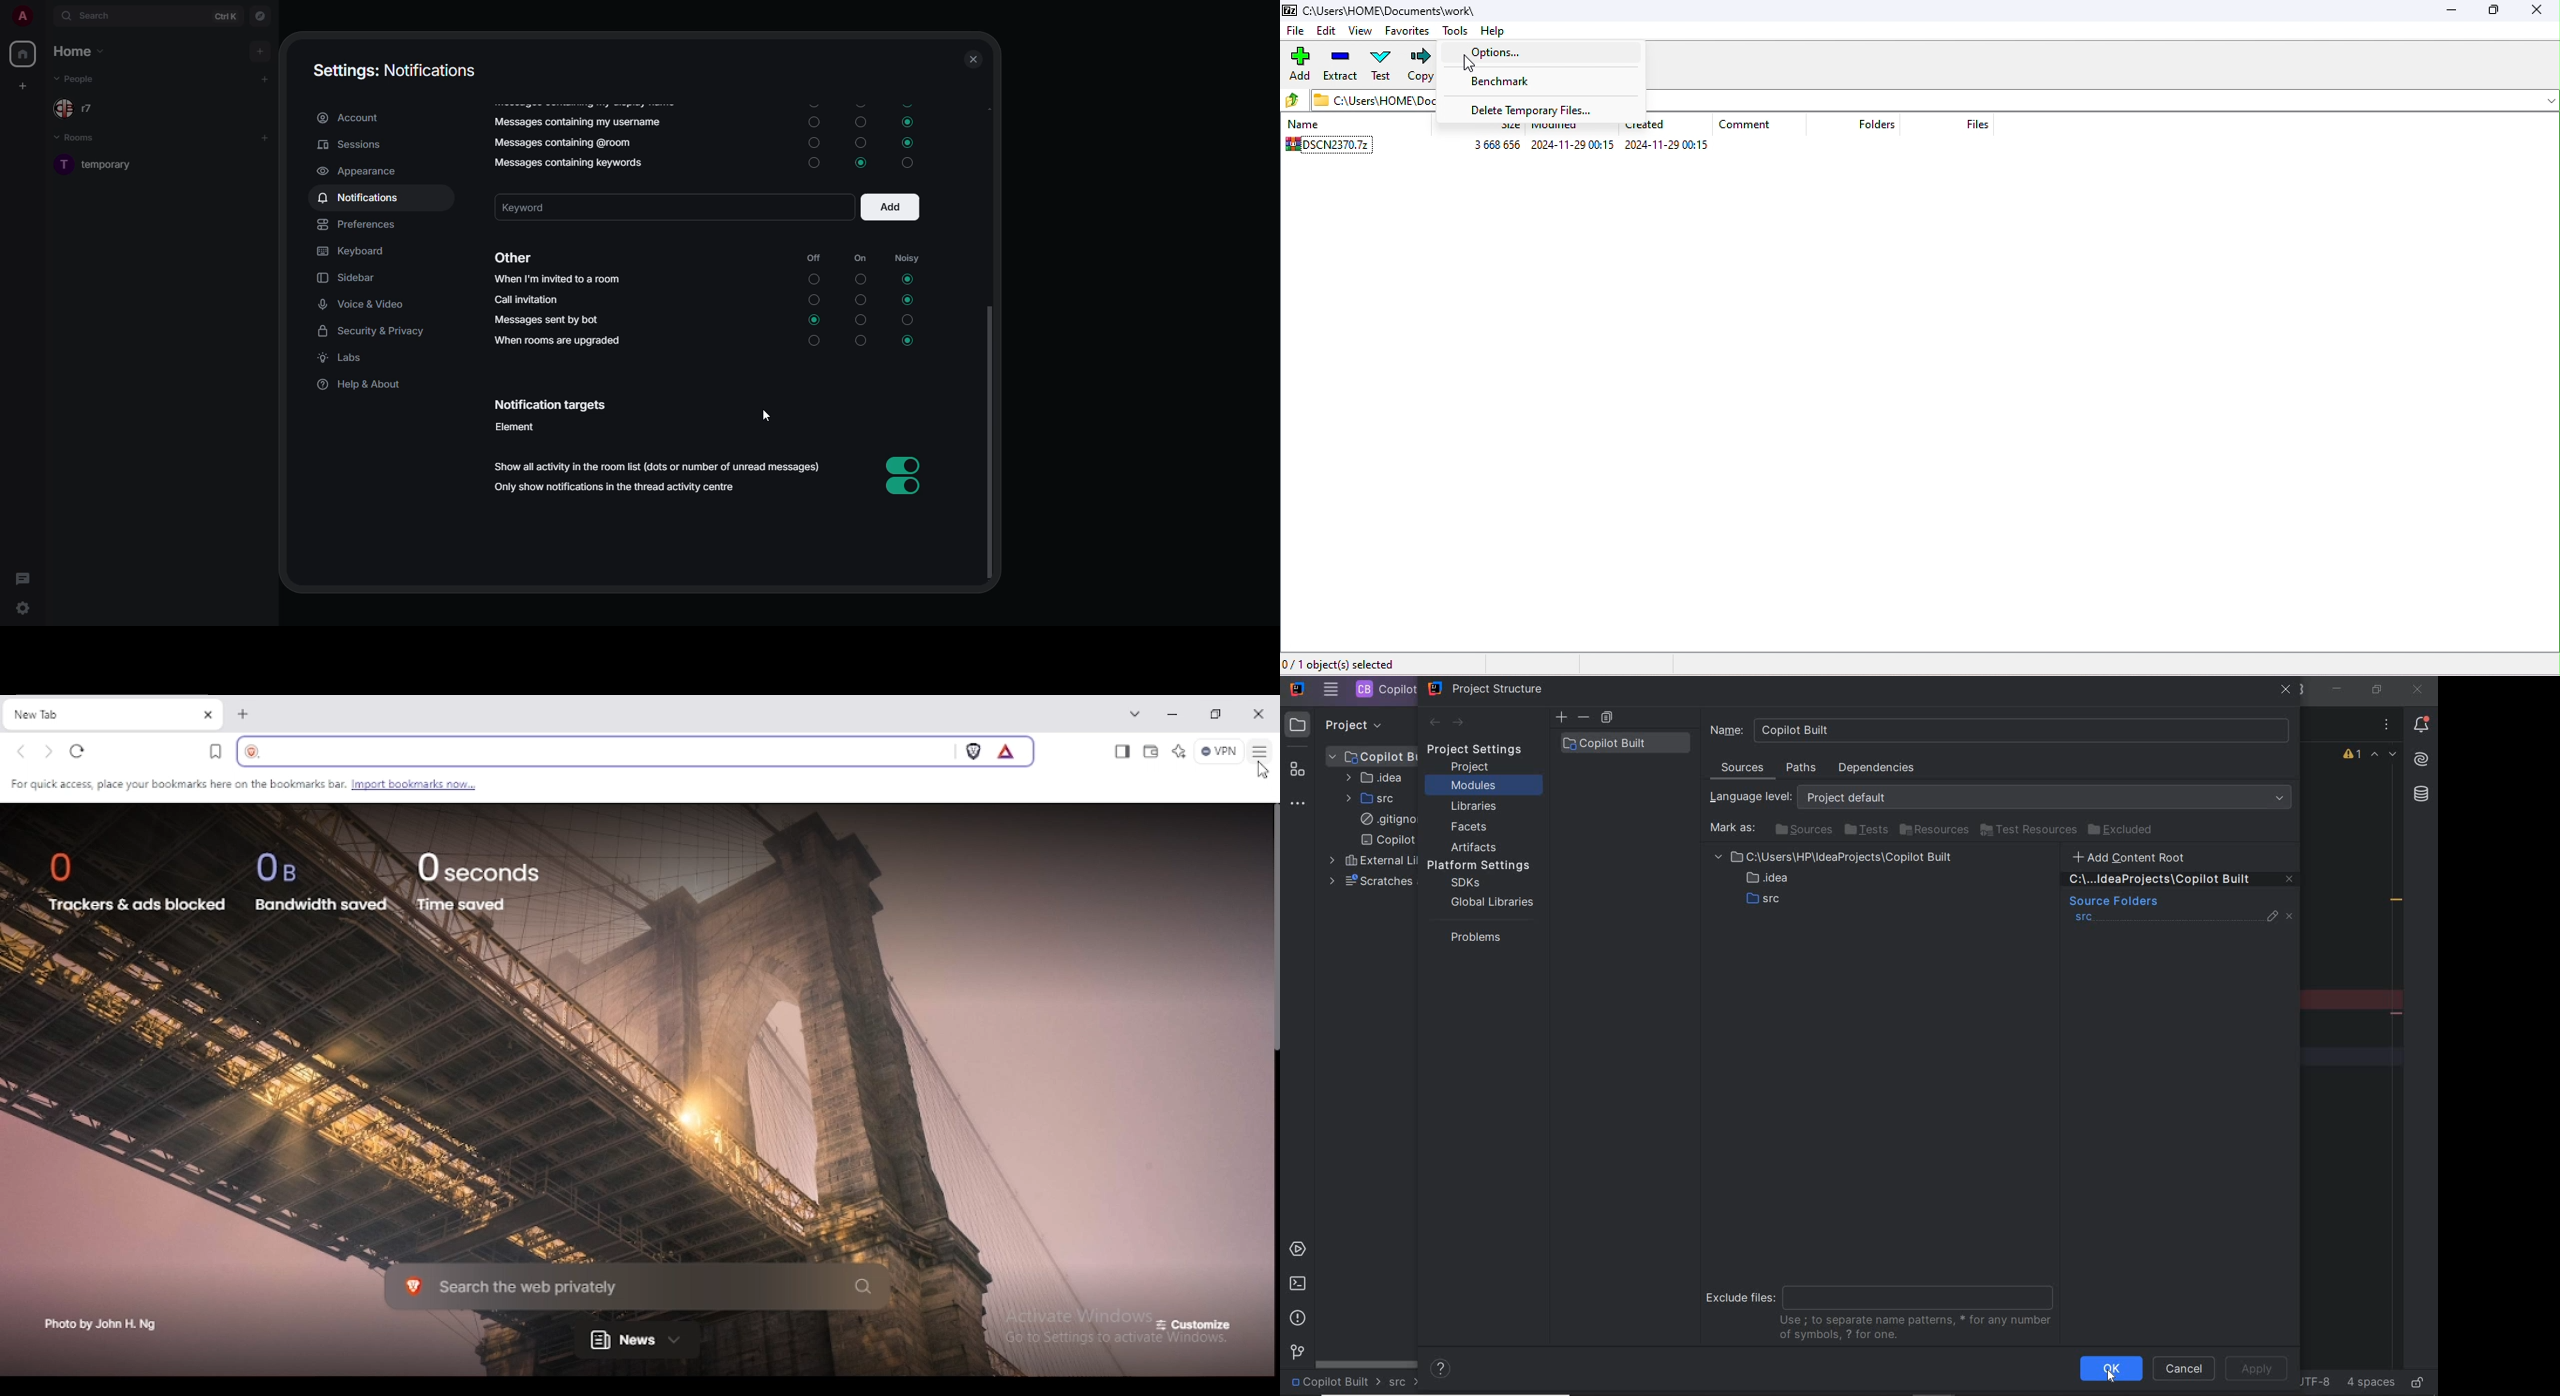 The height and width of the screenshot is (1400, 2576). Describe the element at coordinates (261, 52) in the screenshot. I see `add` at that location.